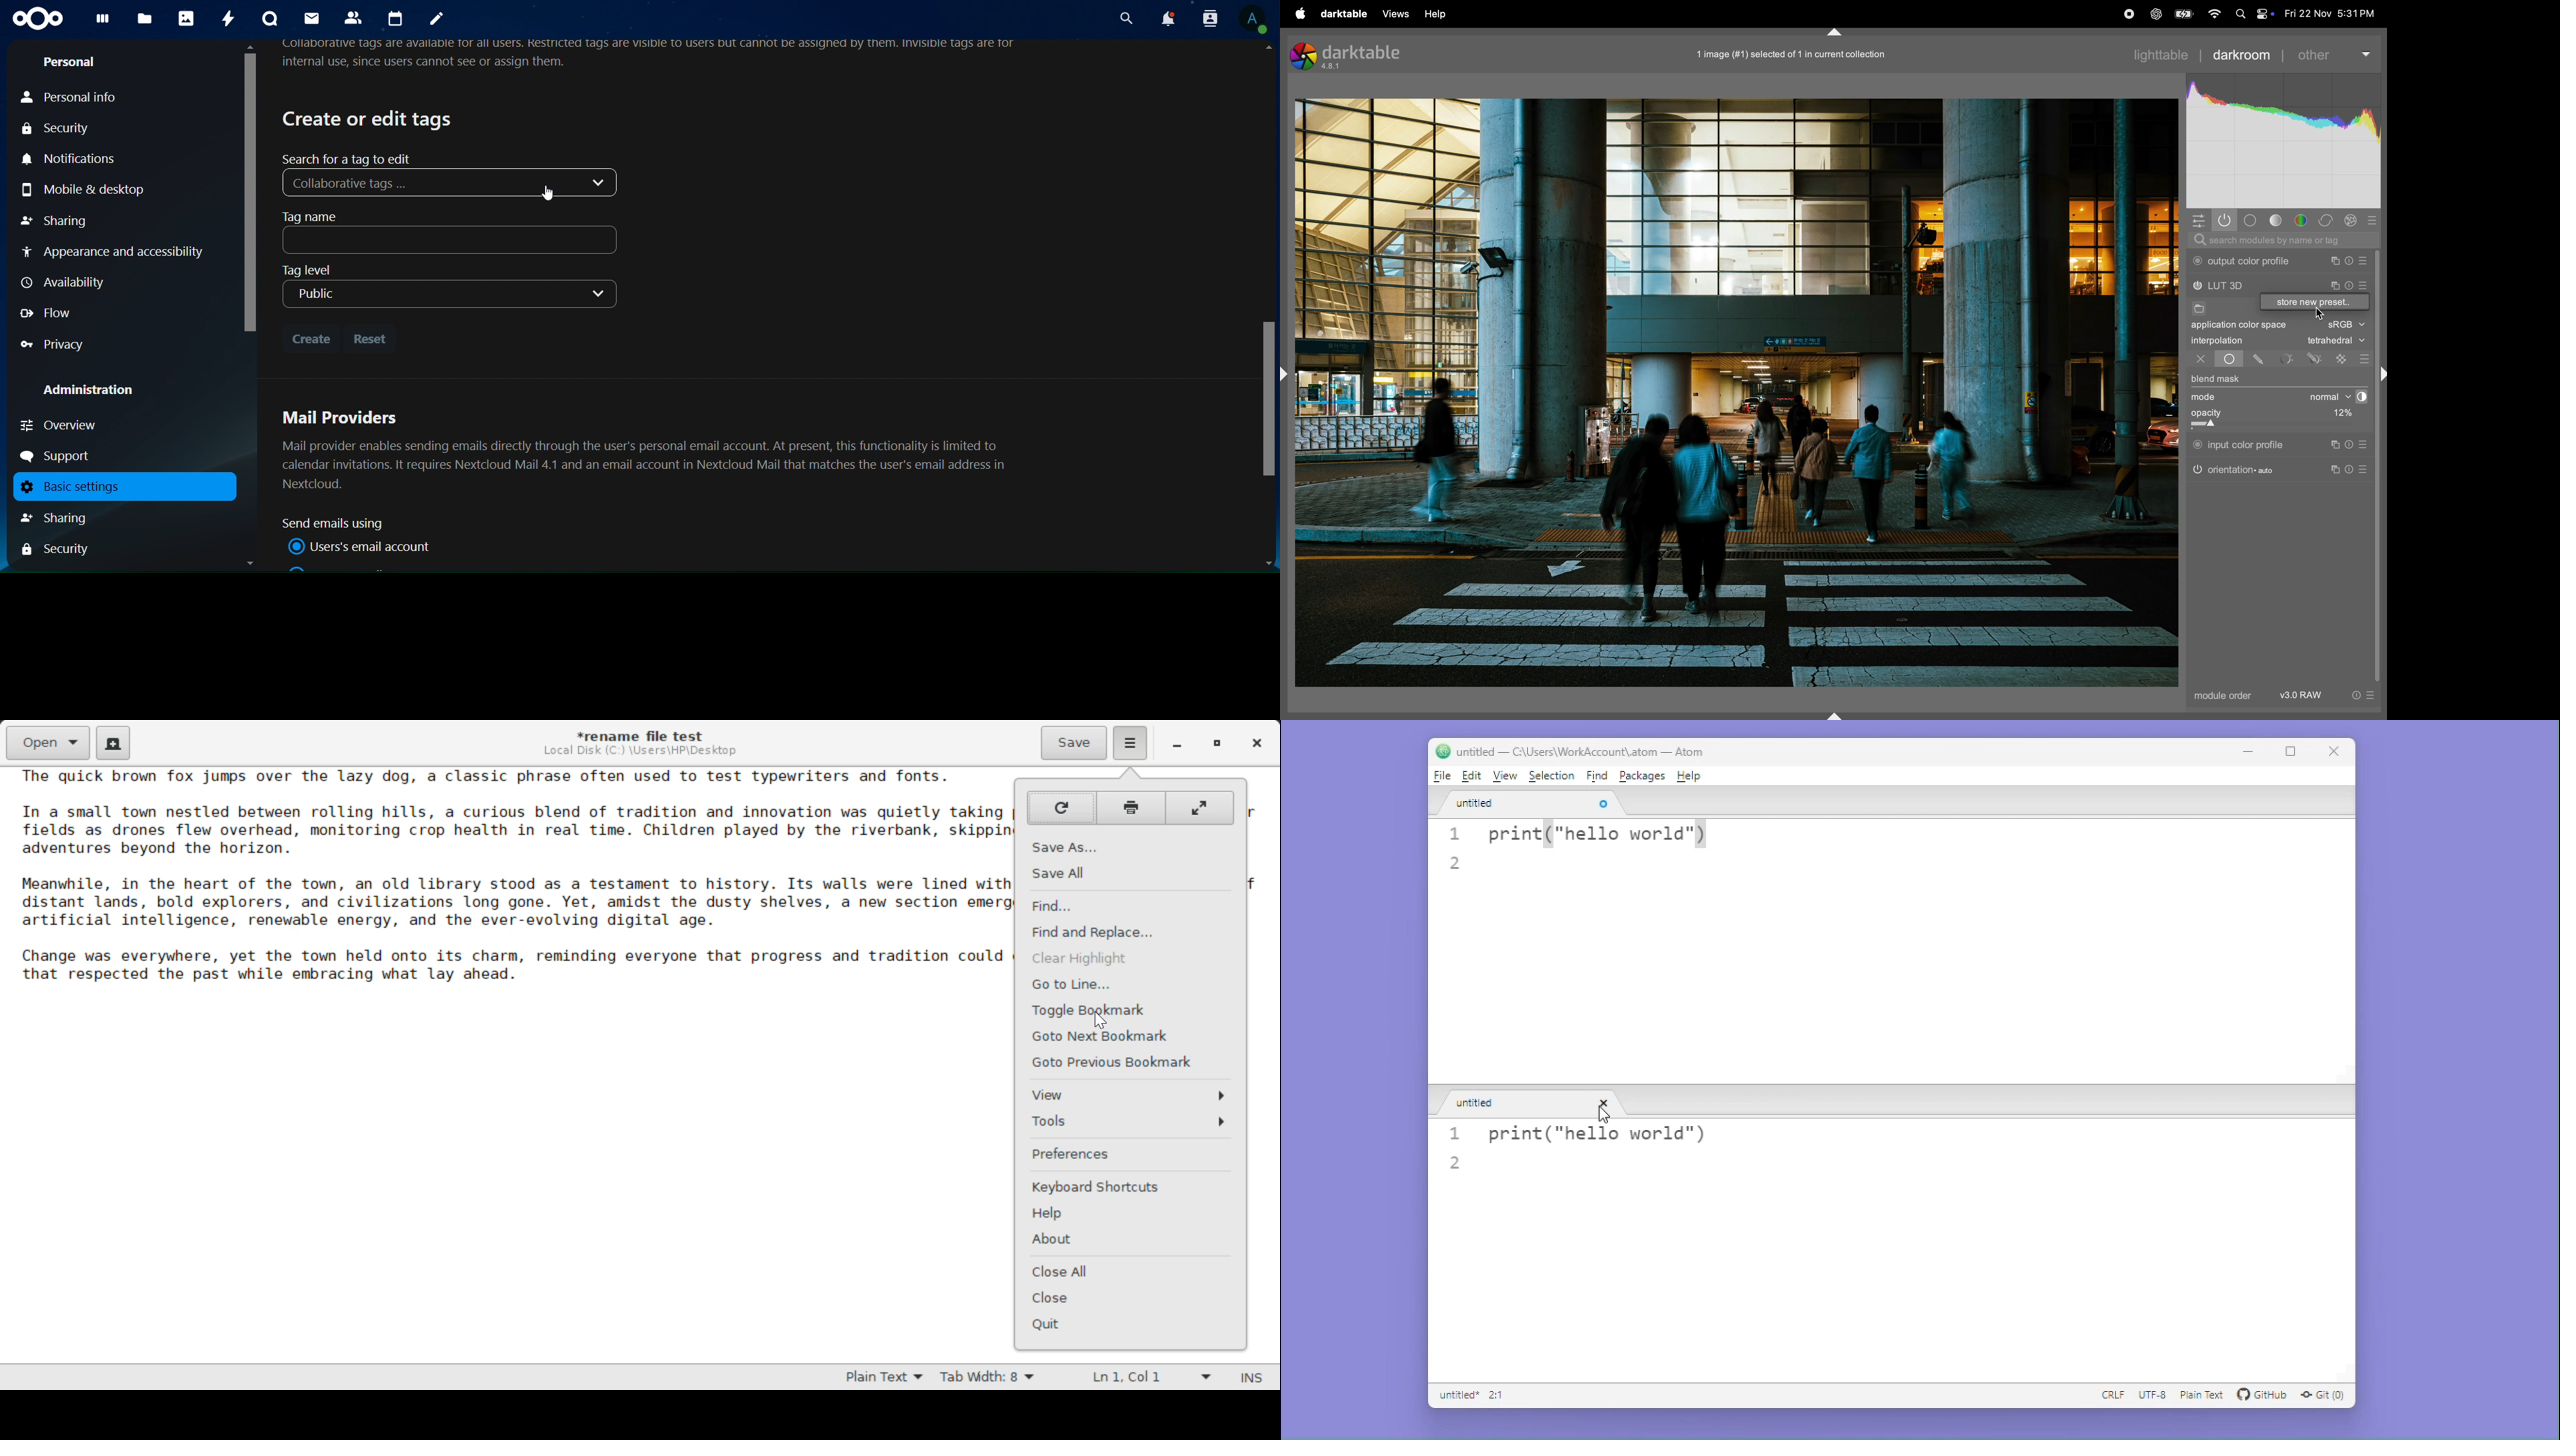 This screenshot has height=1456, width=2576. I want to click on Preferences, so click(1129, 1155).